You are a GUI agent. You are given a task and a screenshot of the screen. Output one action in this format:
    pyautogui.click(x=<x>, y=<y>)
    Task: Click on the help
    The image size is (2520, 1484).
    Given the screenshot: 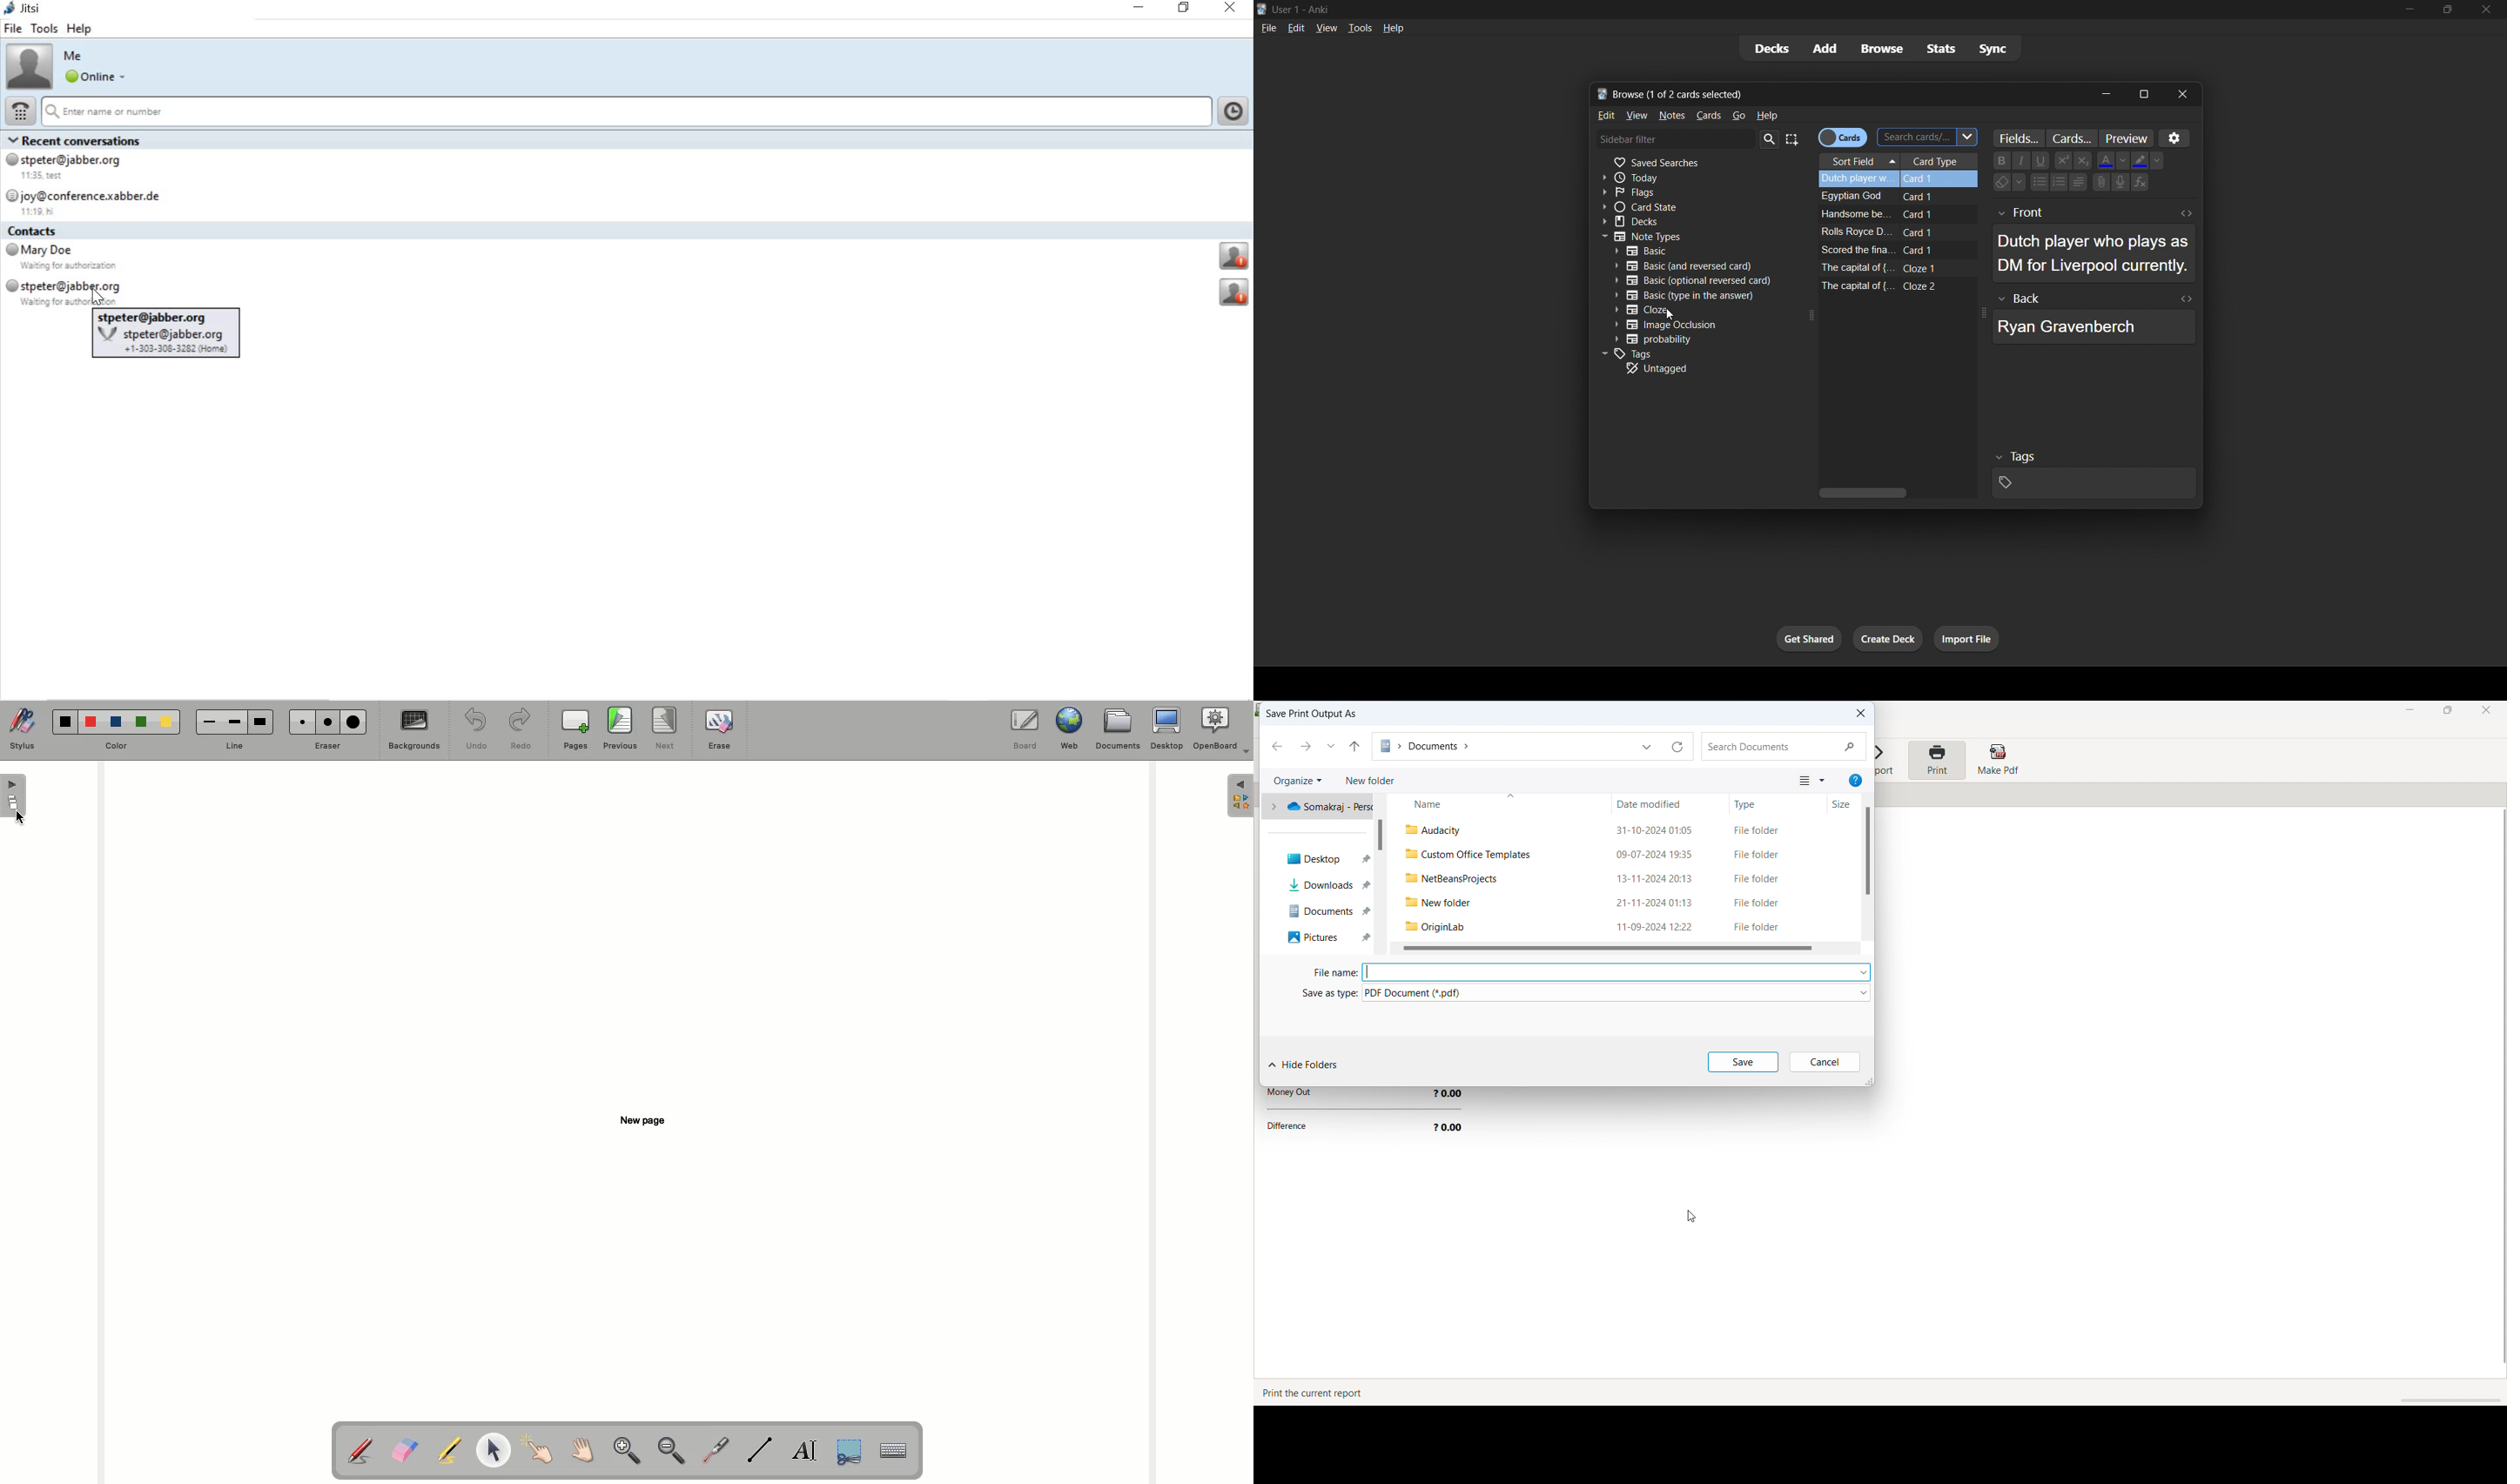 What is the action you would take?
    pyautogui.click(x=1768, y=114)
    